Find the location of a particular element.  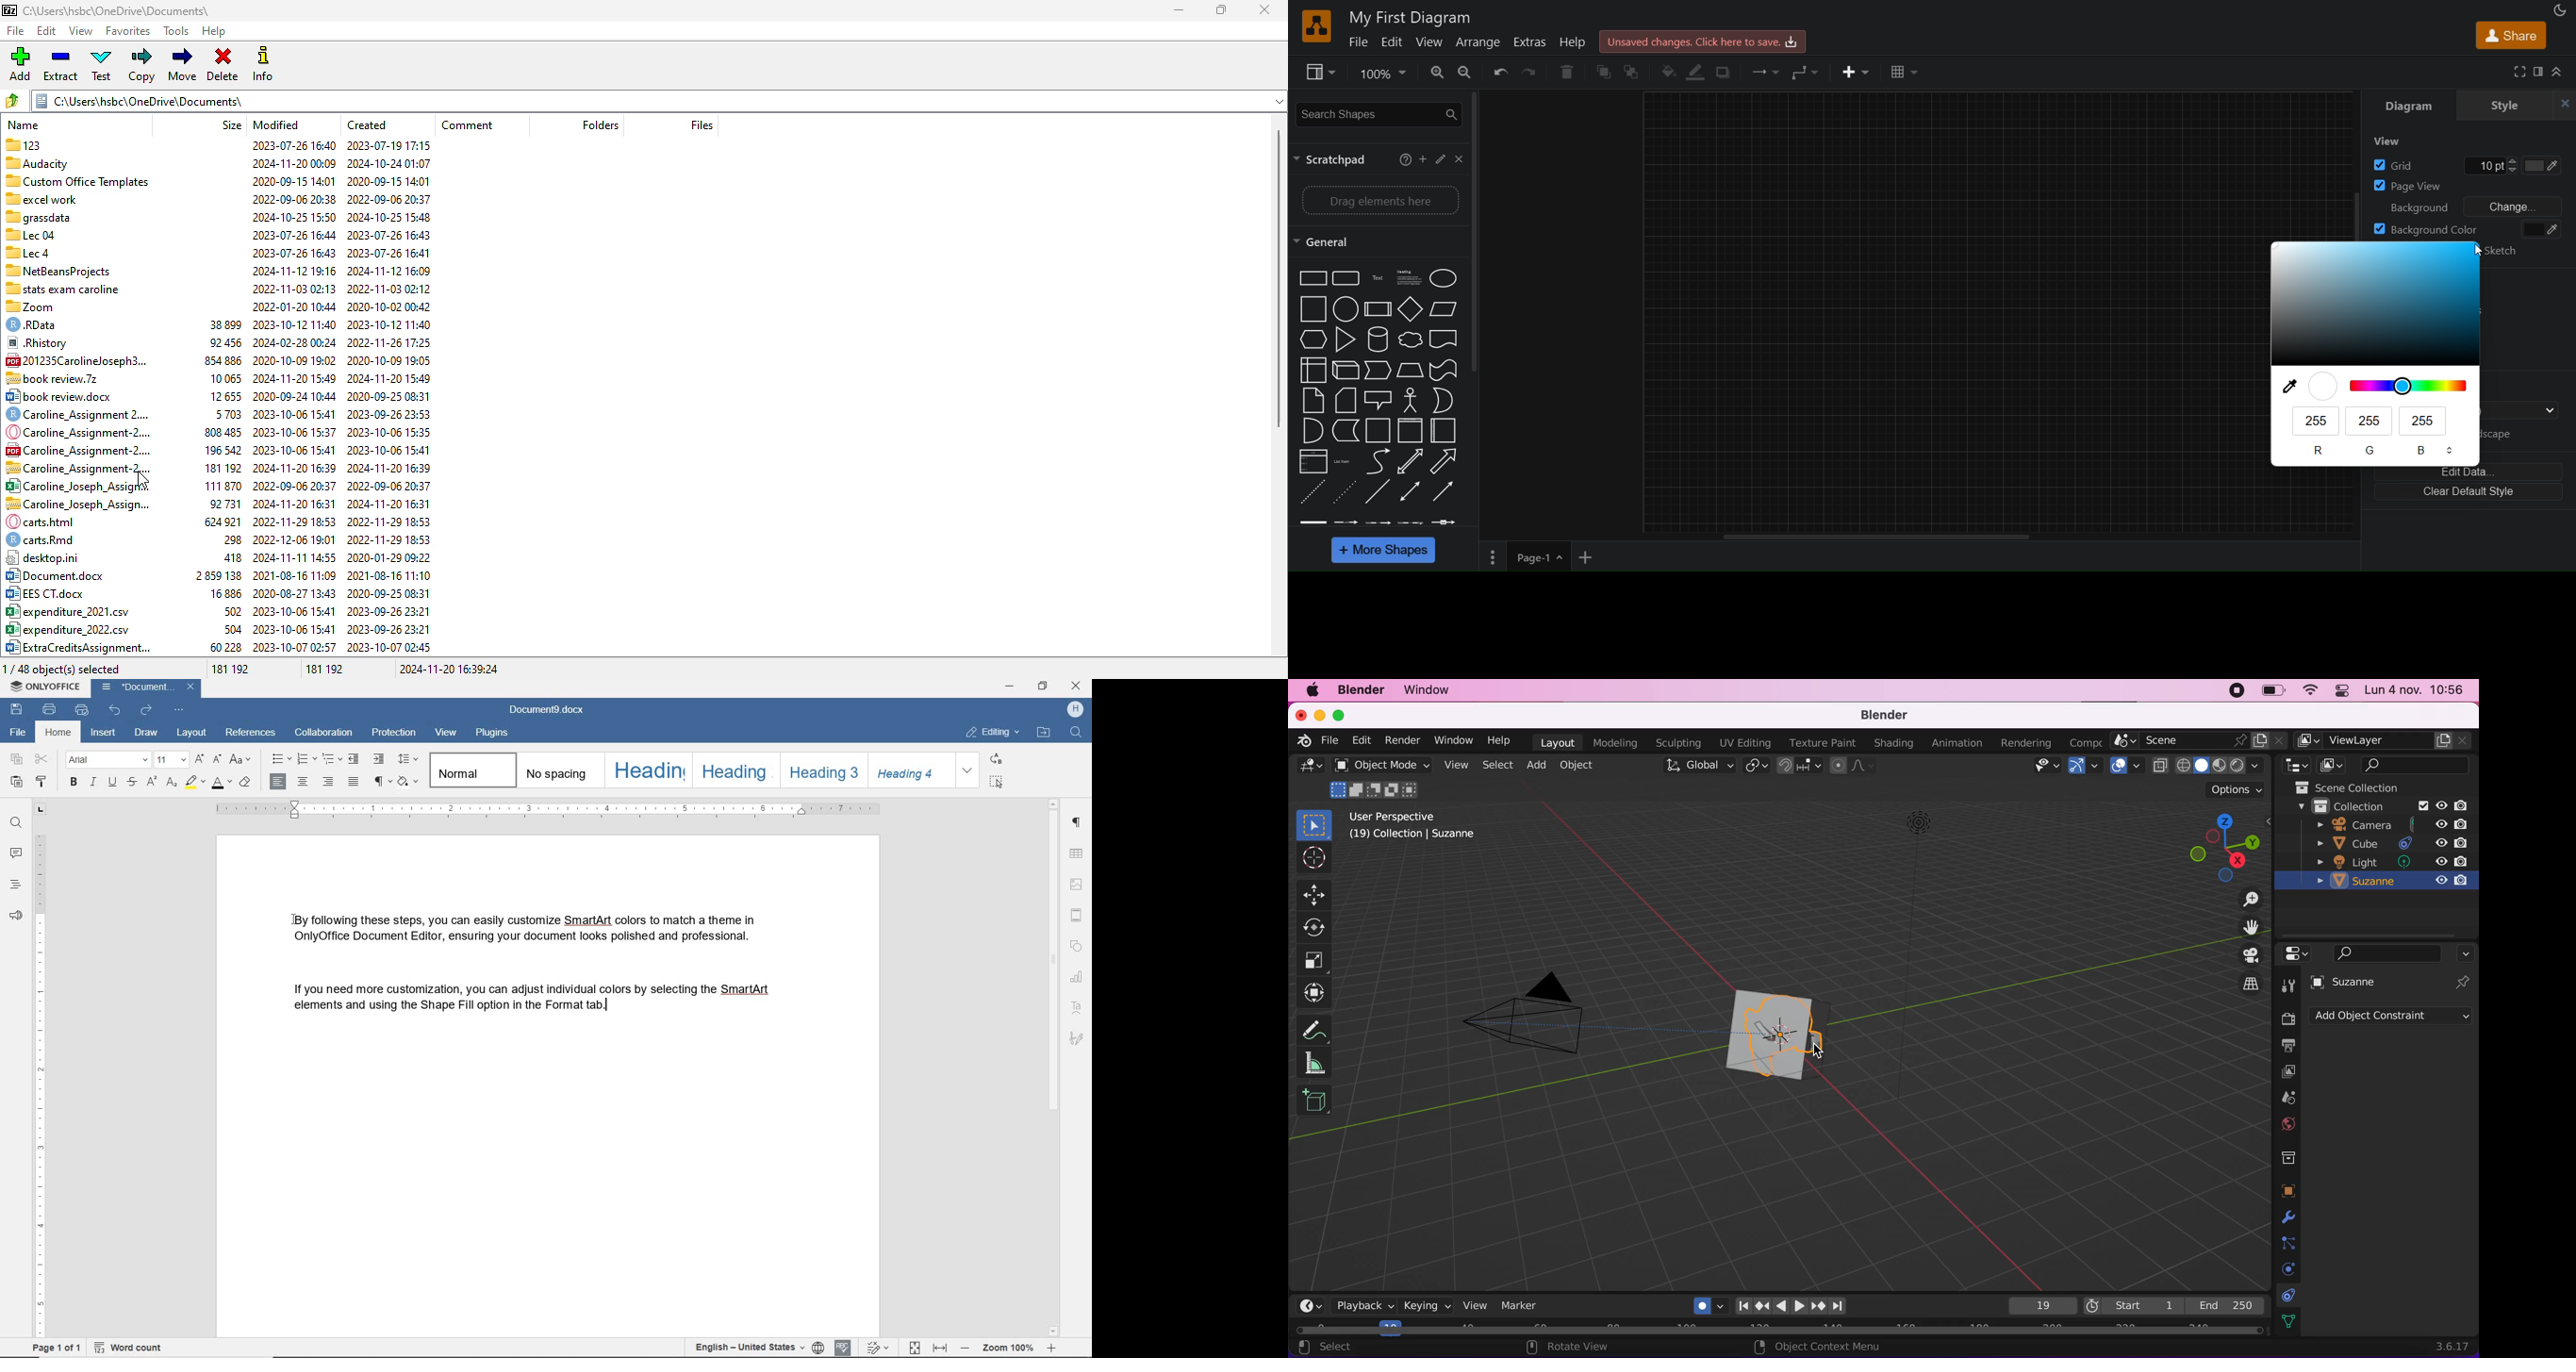

transformation orientation is located at coordinates (1698, 766).